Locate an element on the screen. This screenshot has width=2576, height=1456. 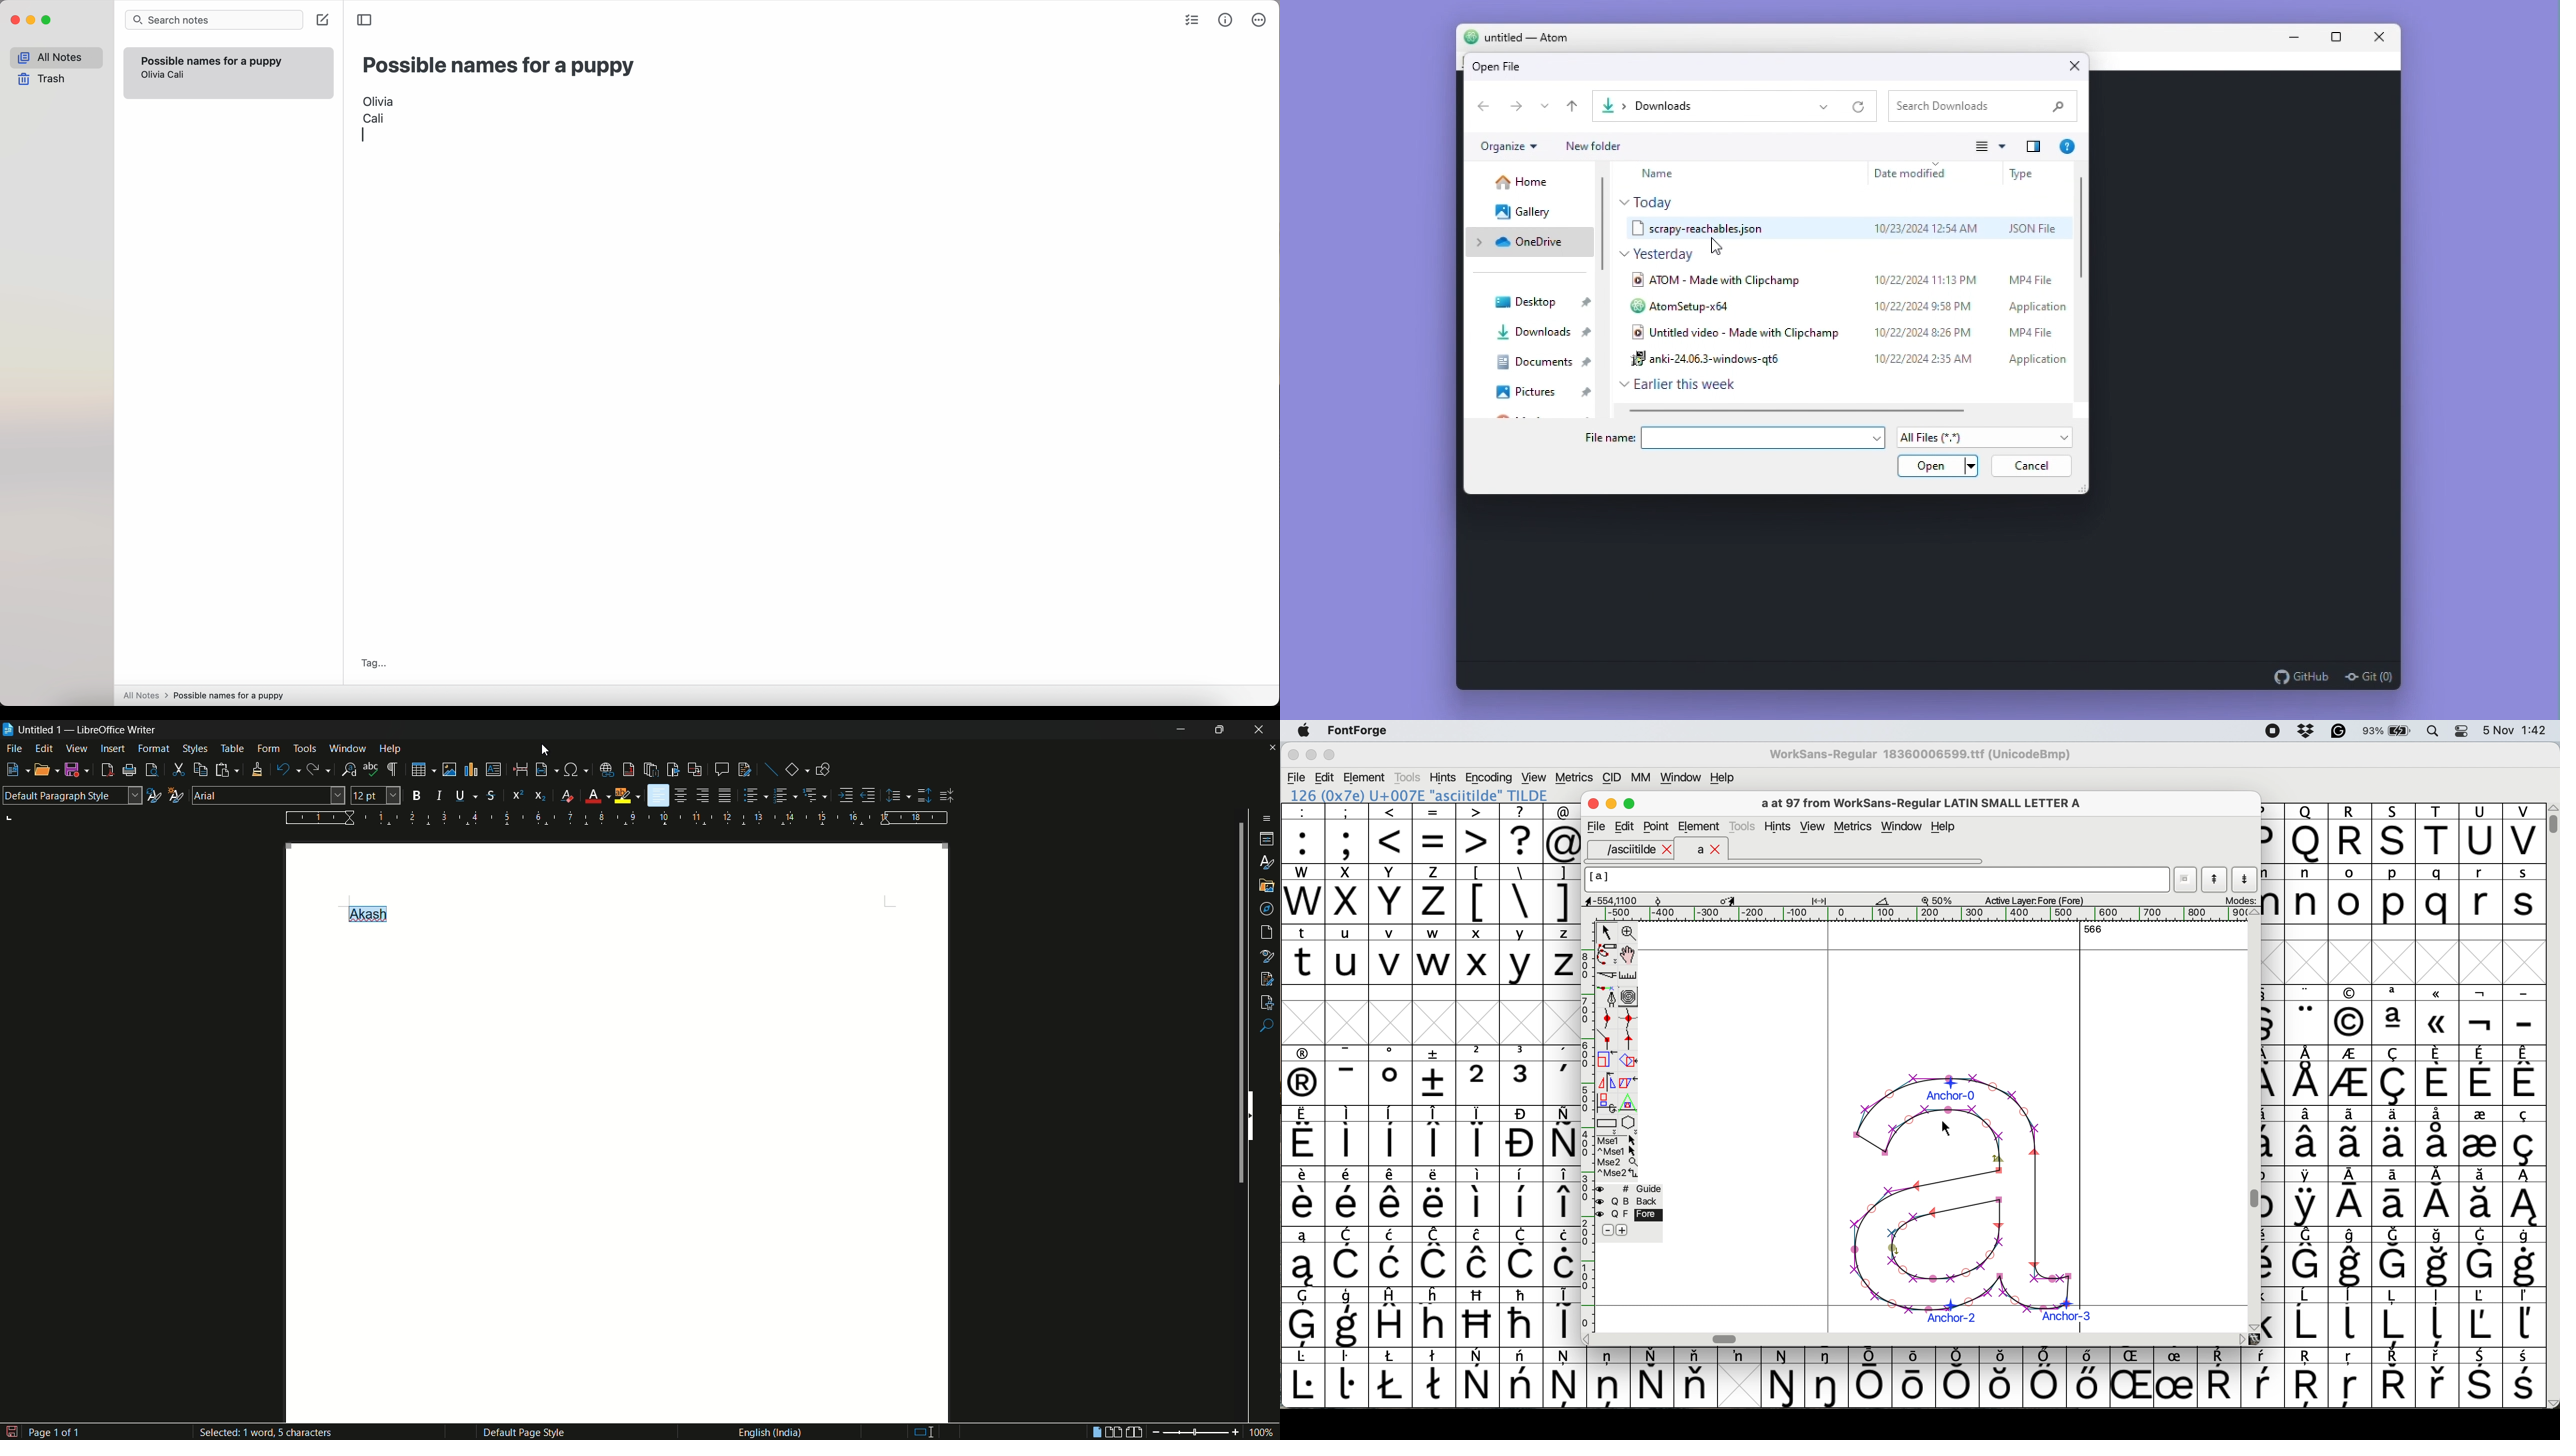
set line spacing is located at coordinates (895, 796).